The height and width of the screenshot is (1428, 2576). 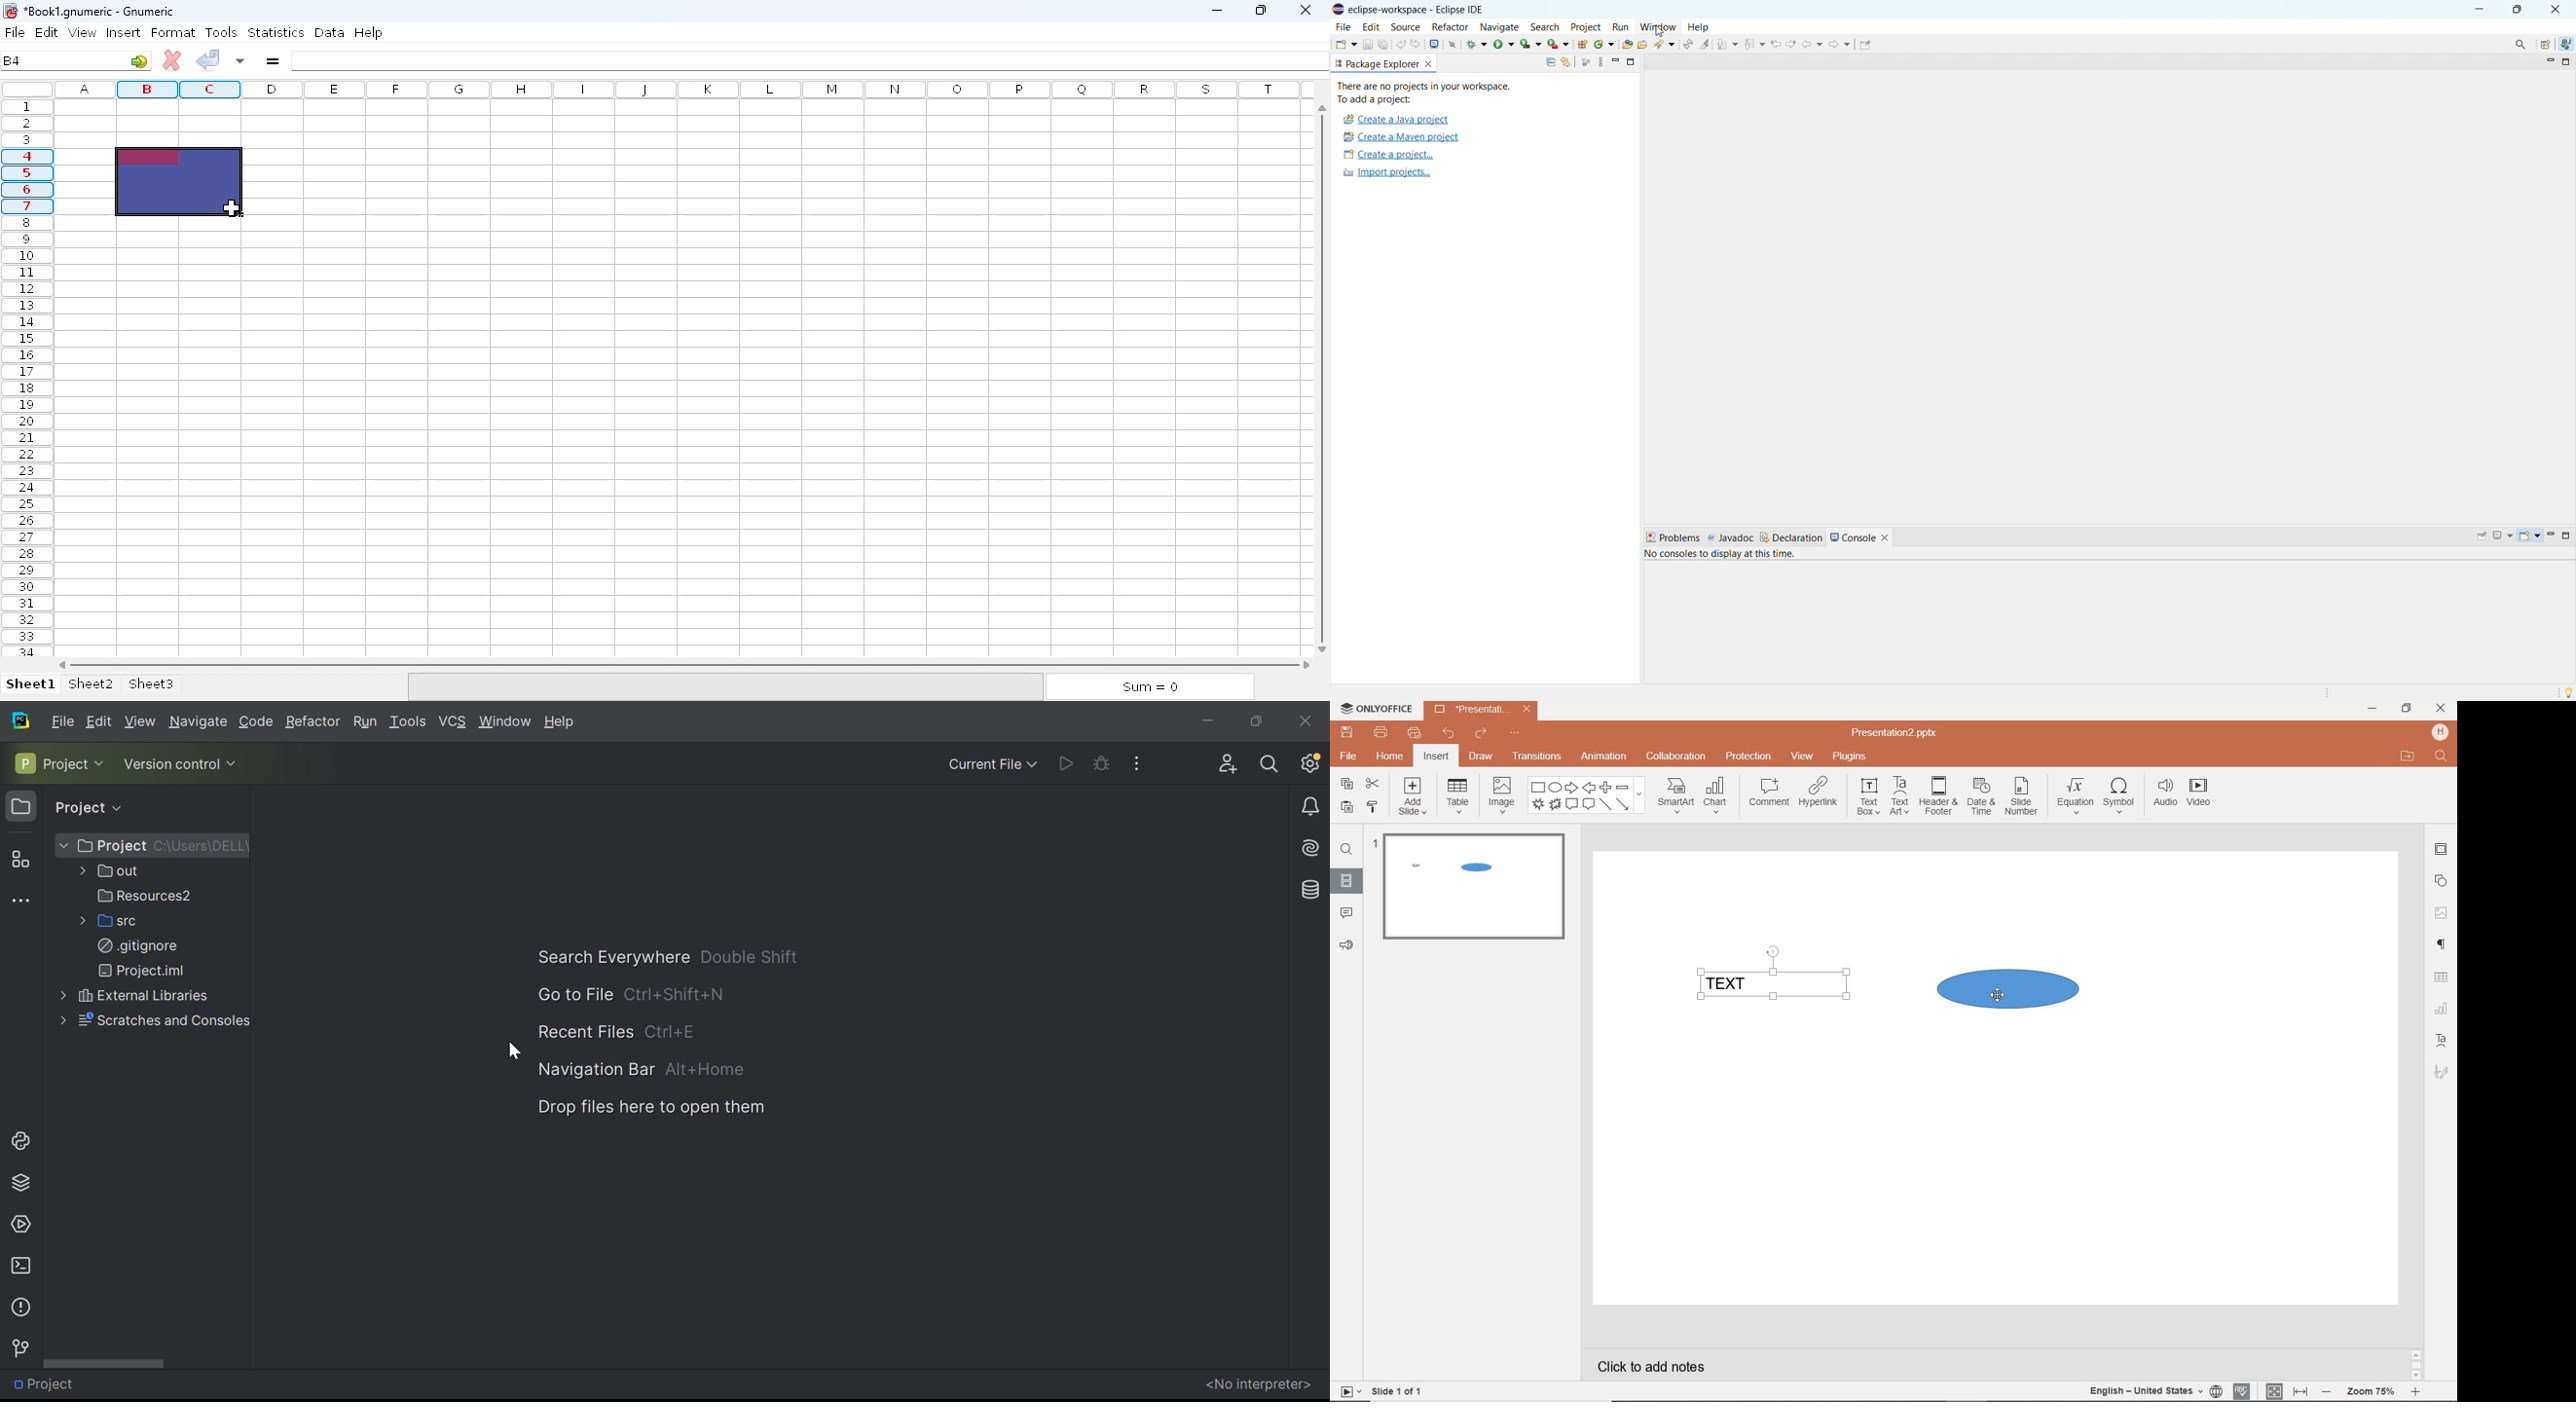 What do you see at coordinates (1800, 757) in the screenshot?
I see `view` at bounding box center [1800, 757].